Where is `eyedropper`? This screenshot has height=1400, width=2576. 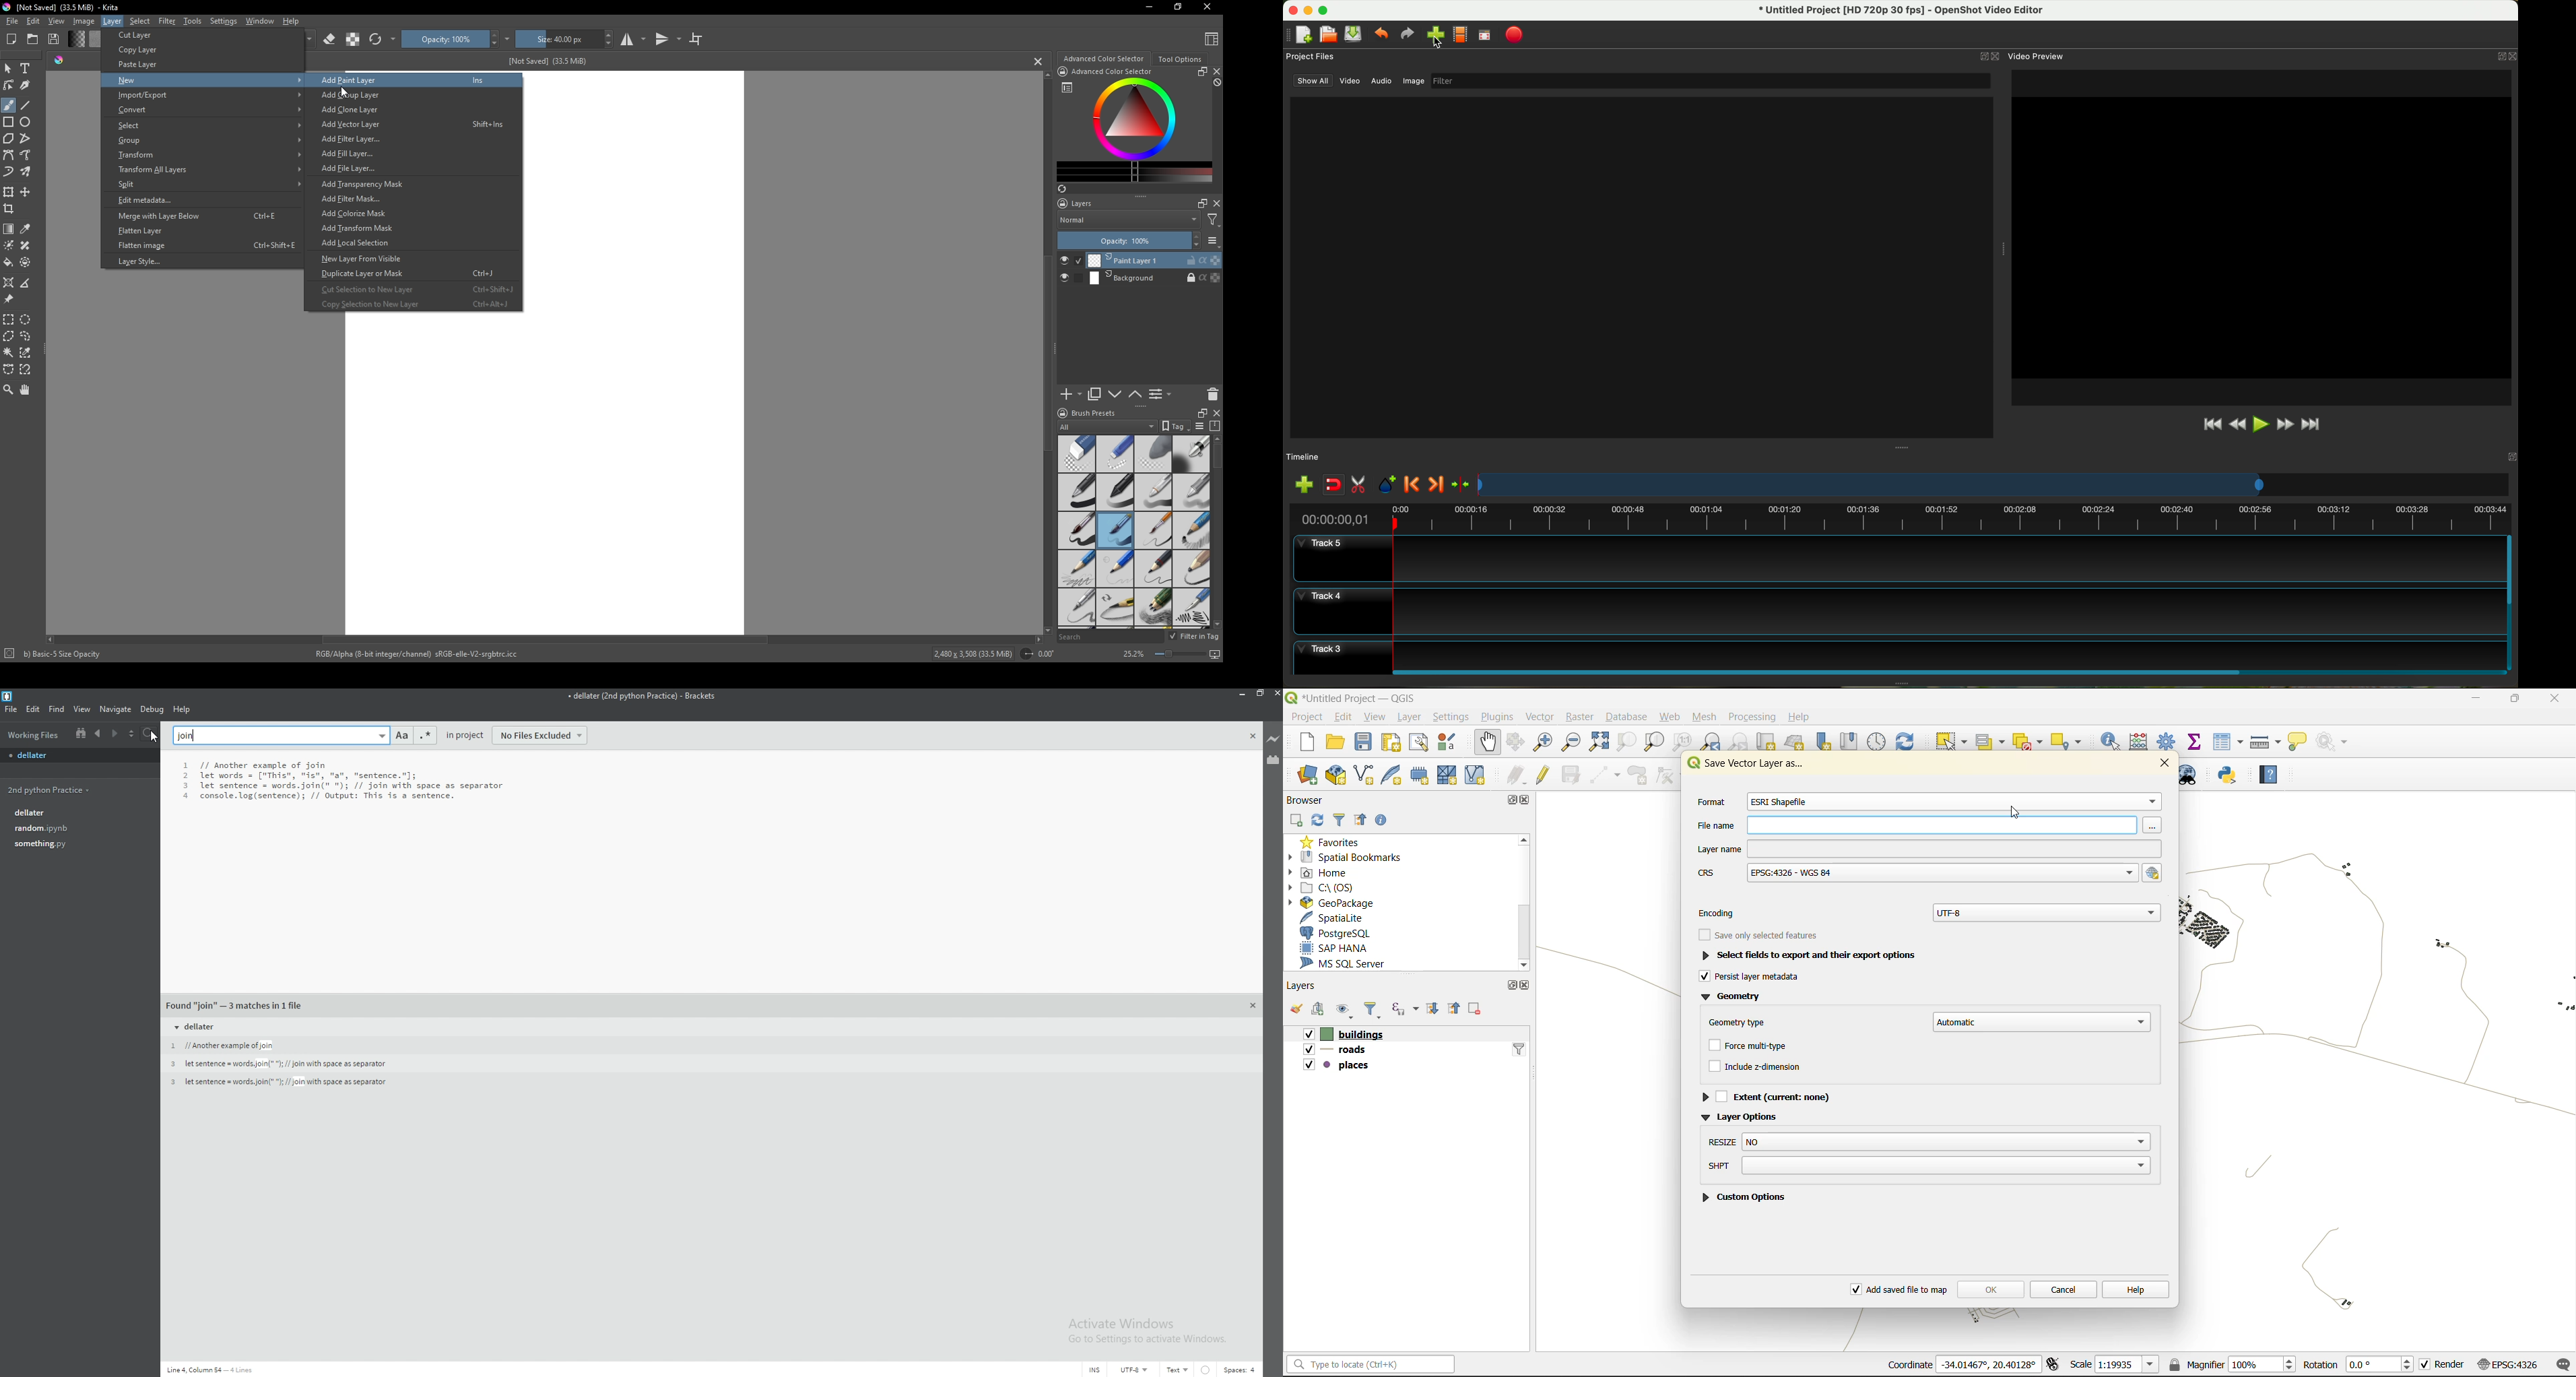 eyedropper is located at coordinates (27, 229).